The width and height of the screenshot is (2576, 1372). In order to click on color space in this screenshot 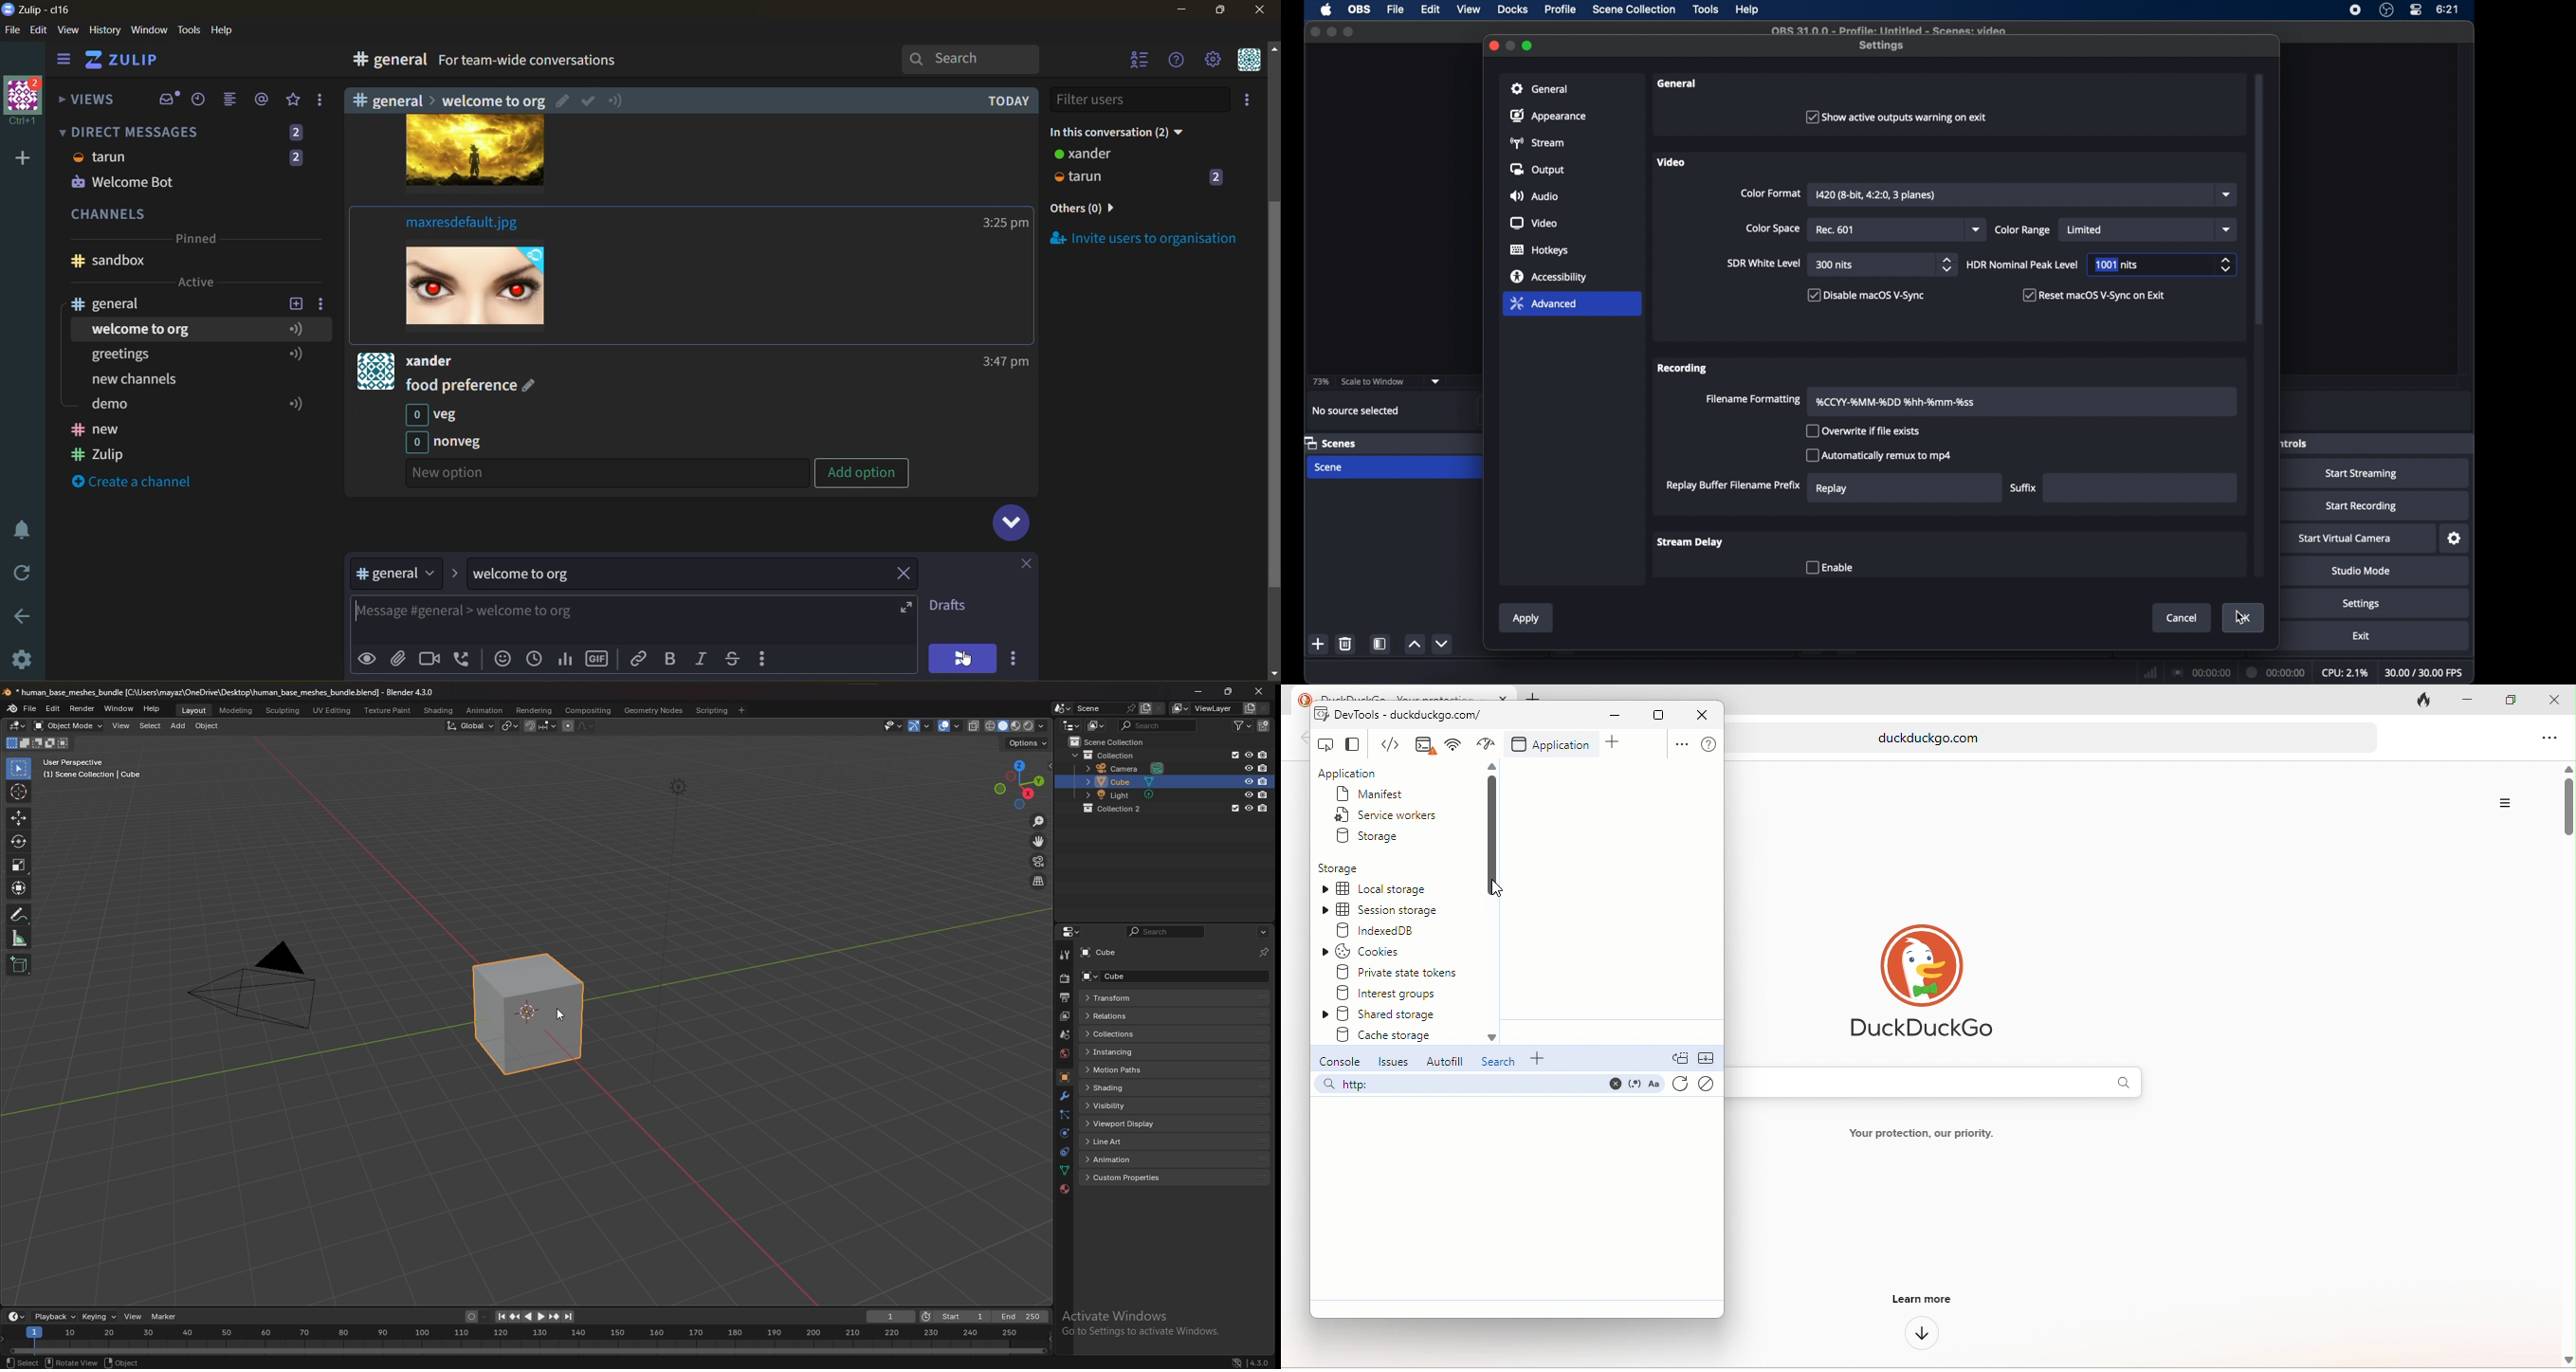, I will do `click(1773, 228)`.